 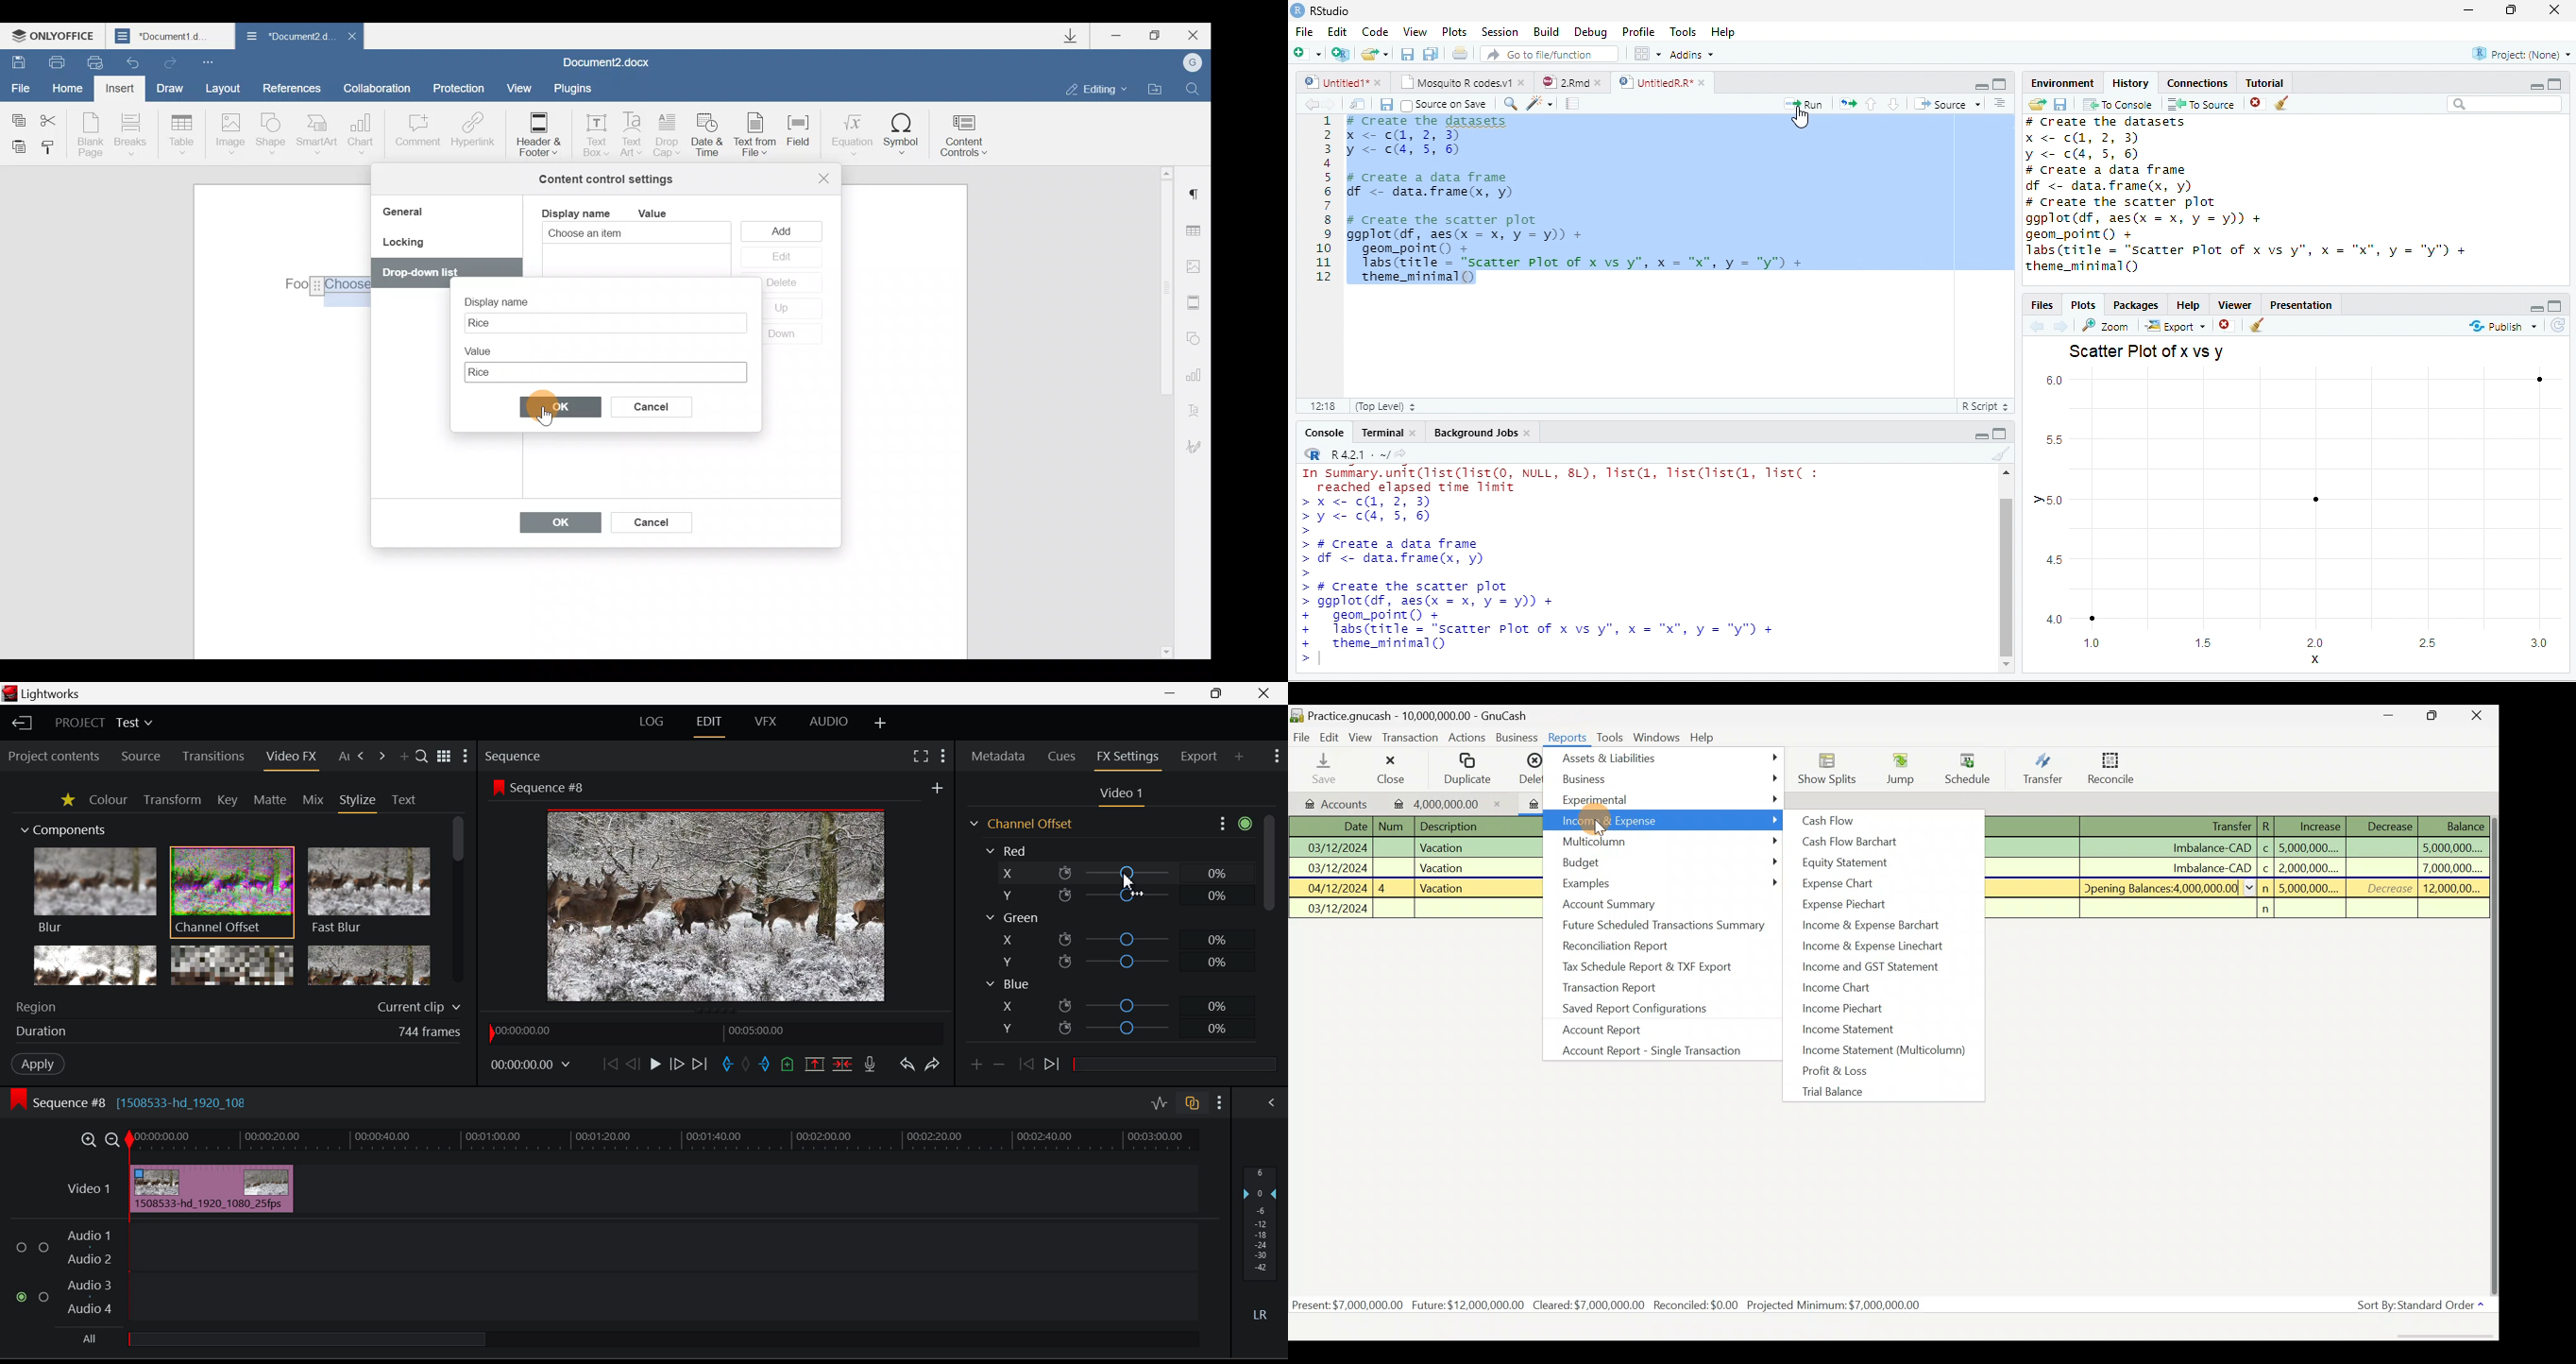 I want to click on close, so click(x=1598, y=82).